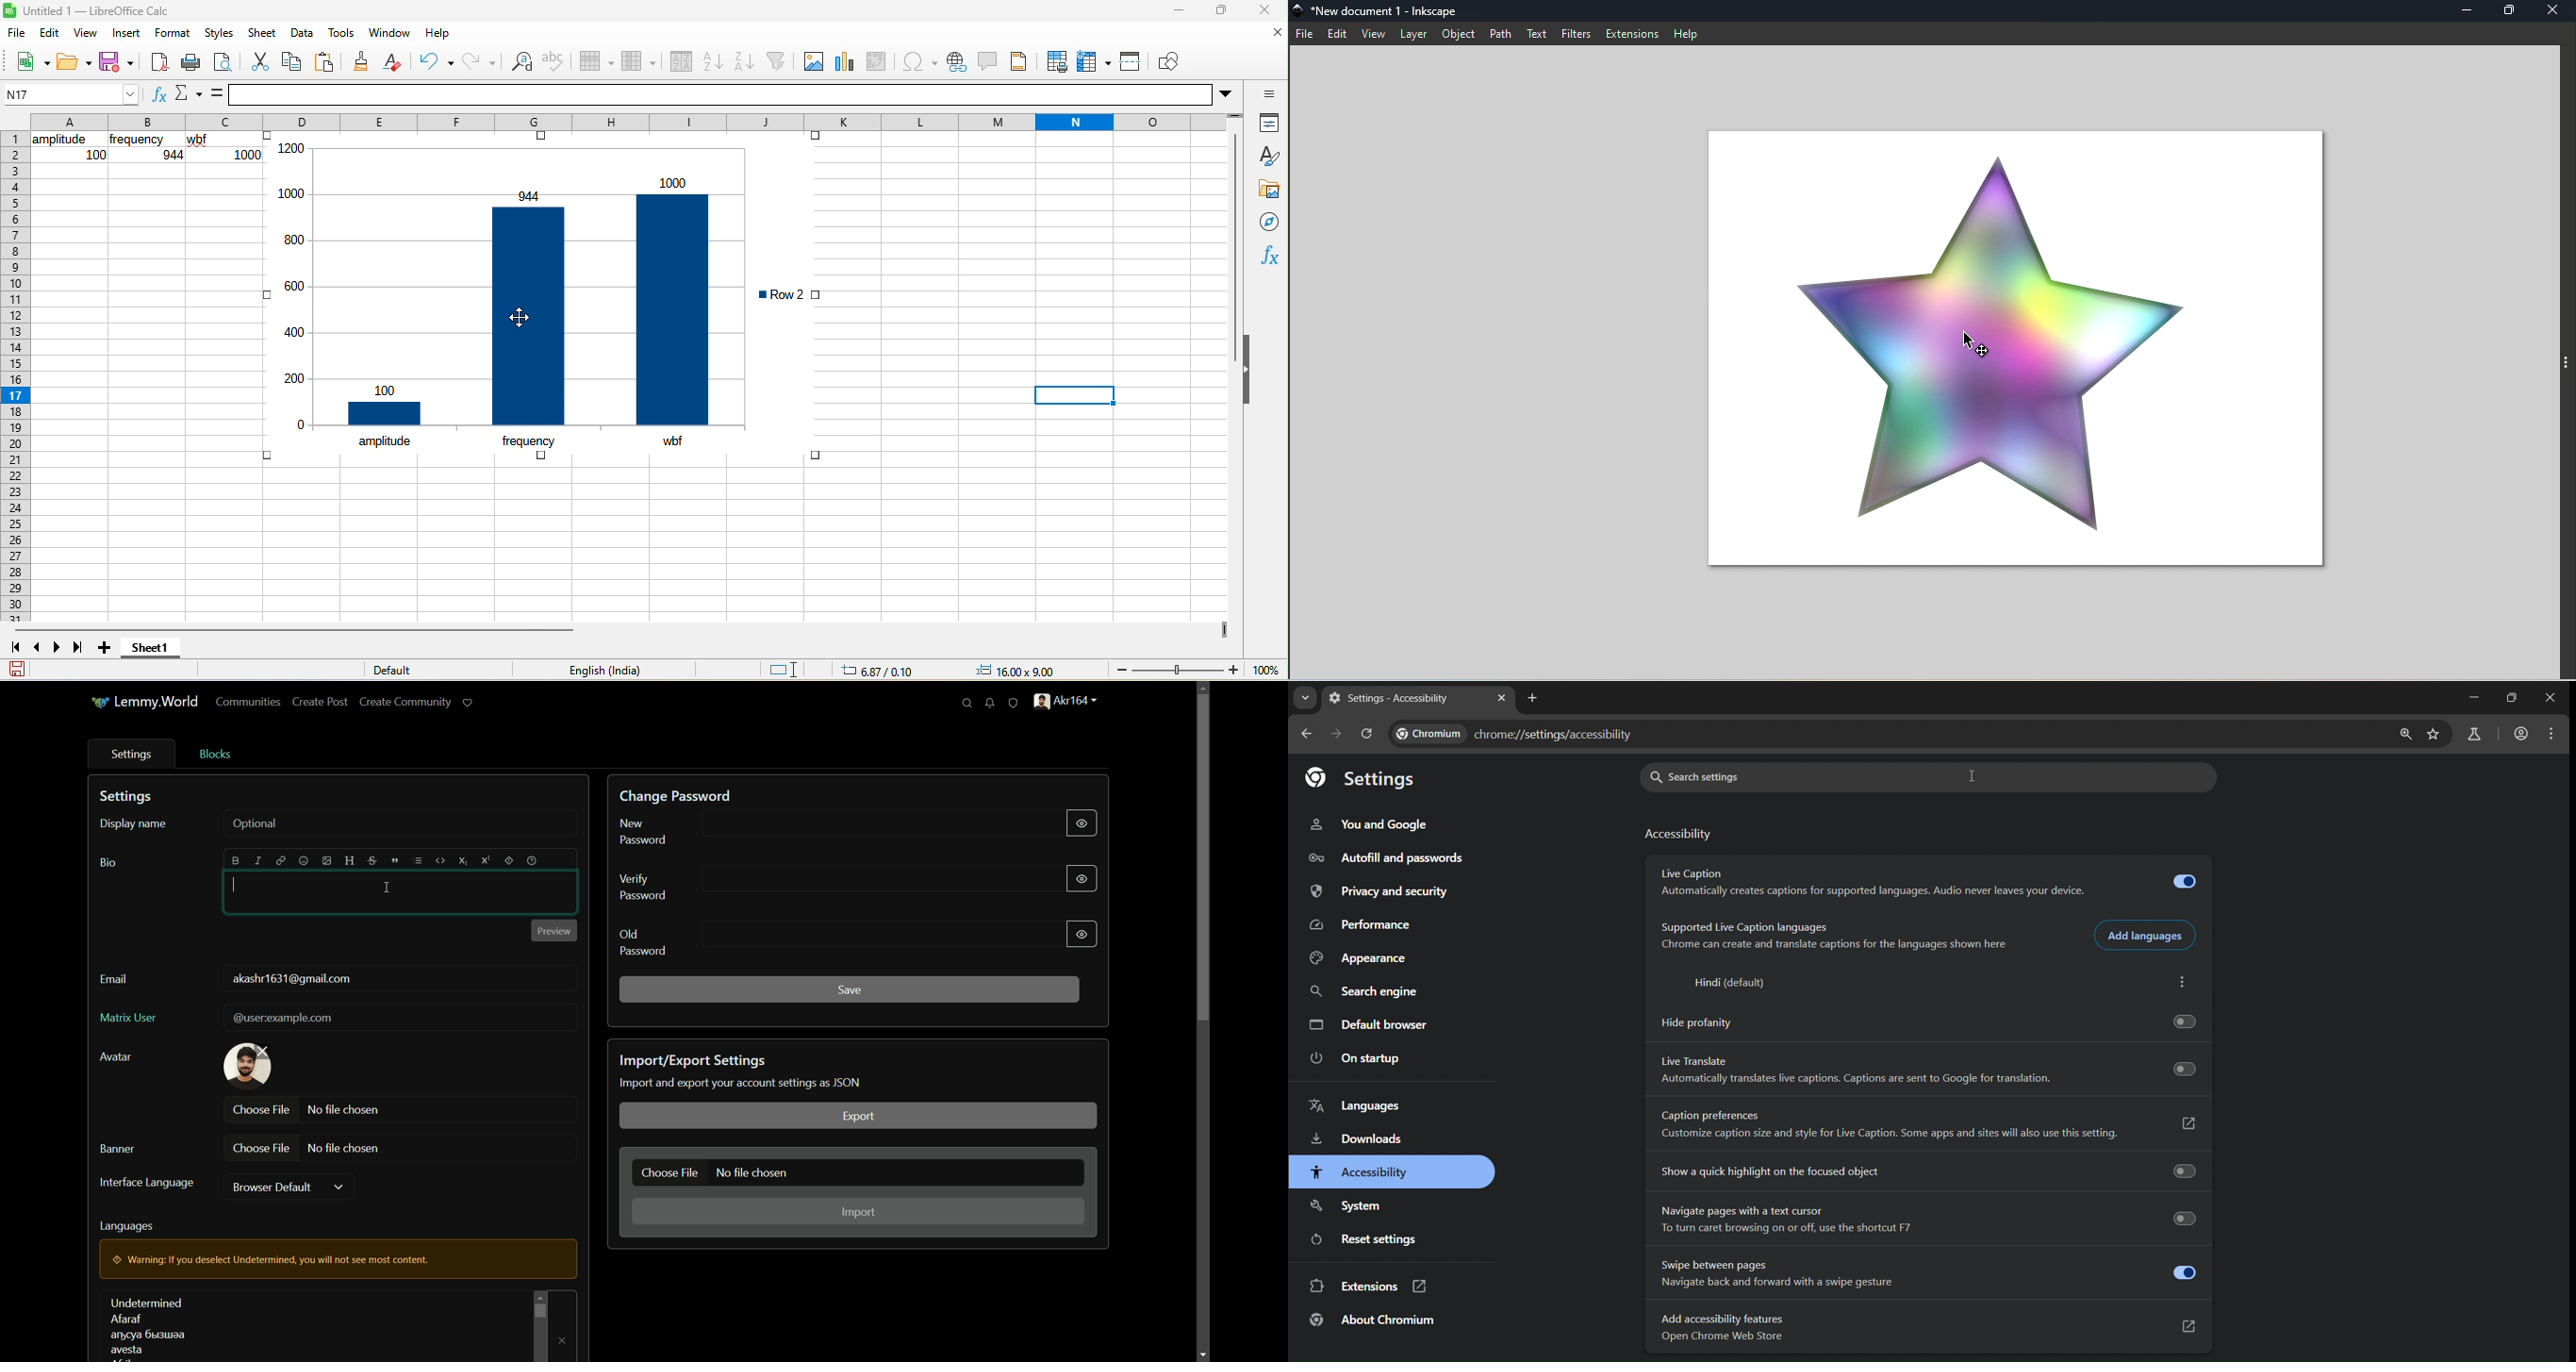  Describe the element at coordinates (405, 671) in the screenshot. I see `default` at that location.